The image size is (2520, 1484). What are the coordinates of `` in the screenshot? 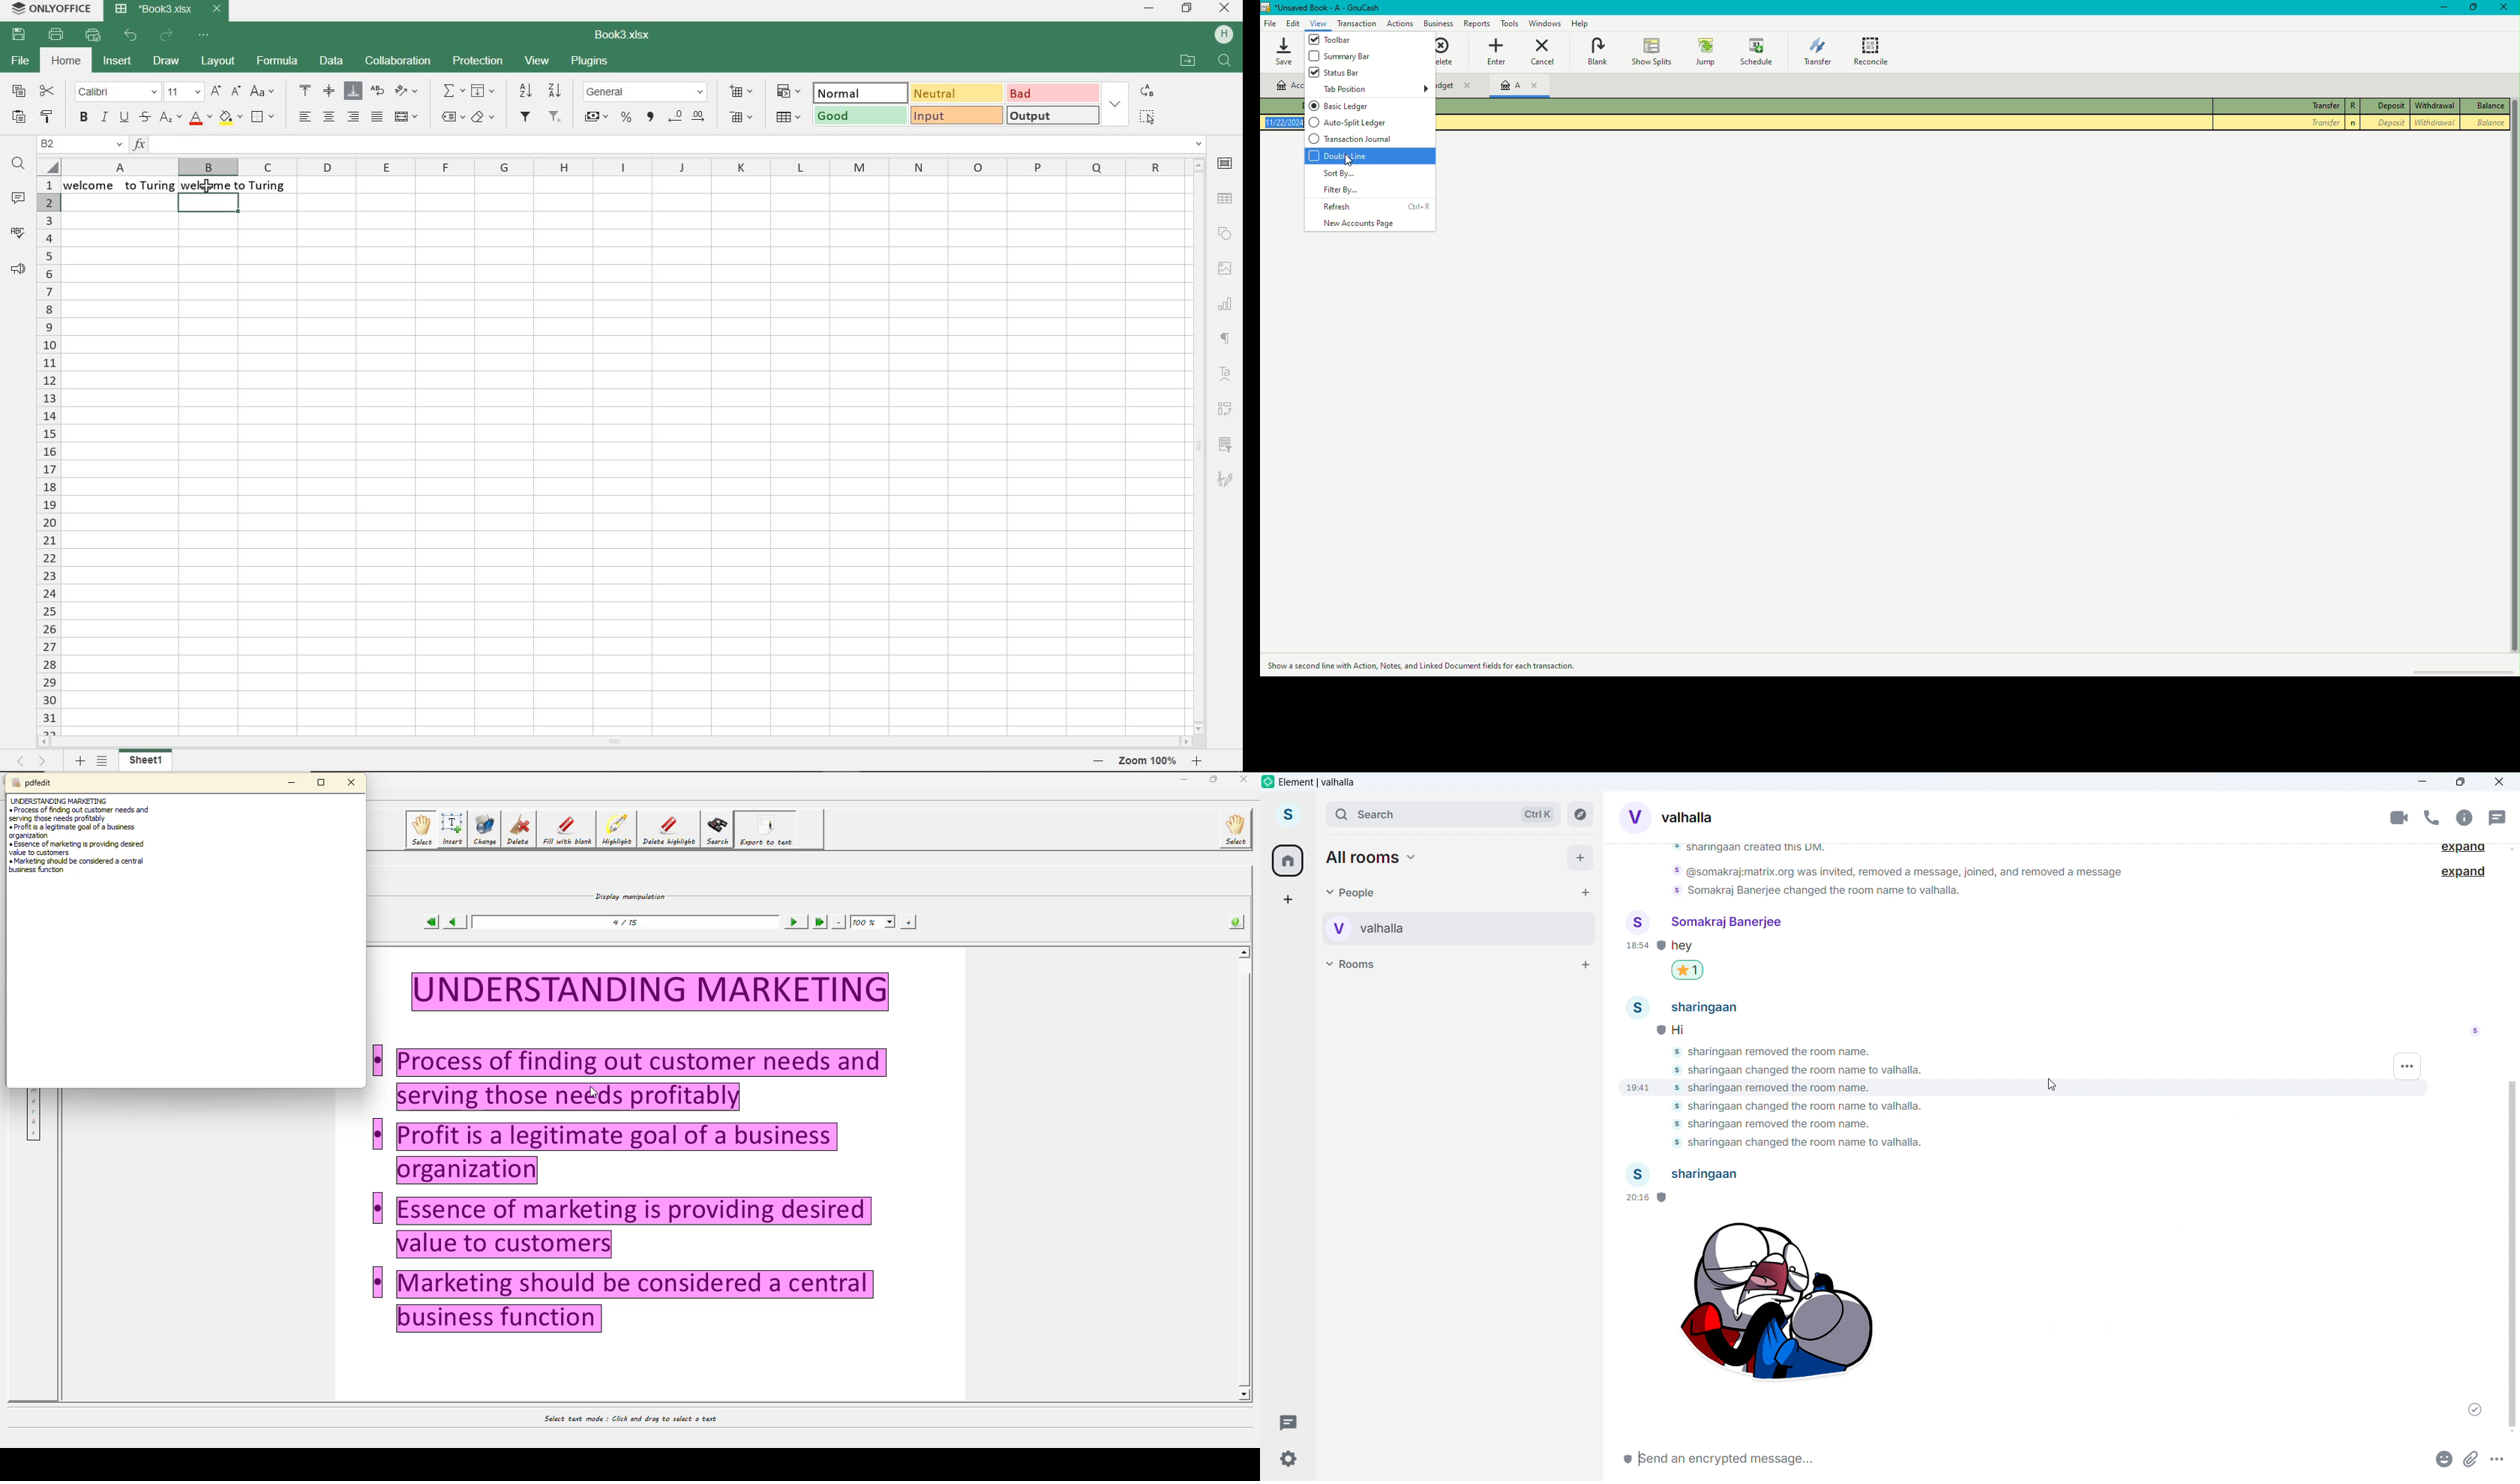 It's located at (377, 1283).